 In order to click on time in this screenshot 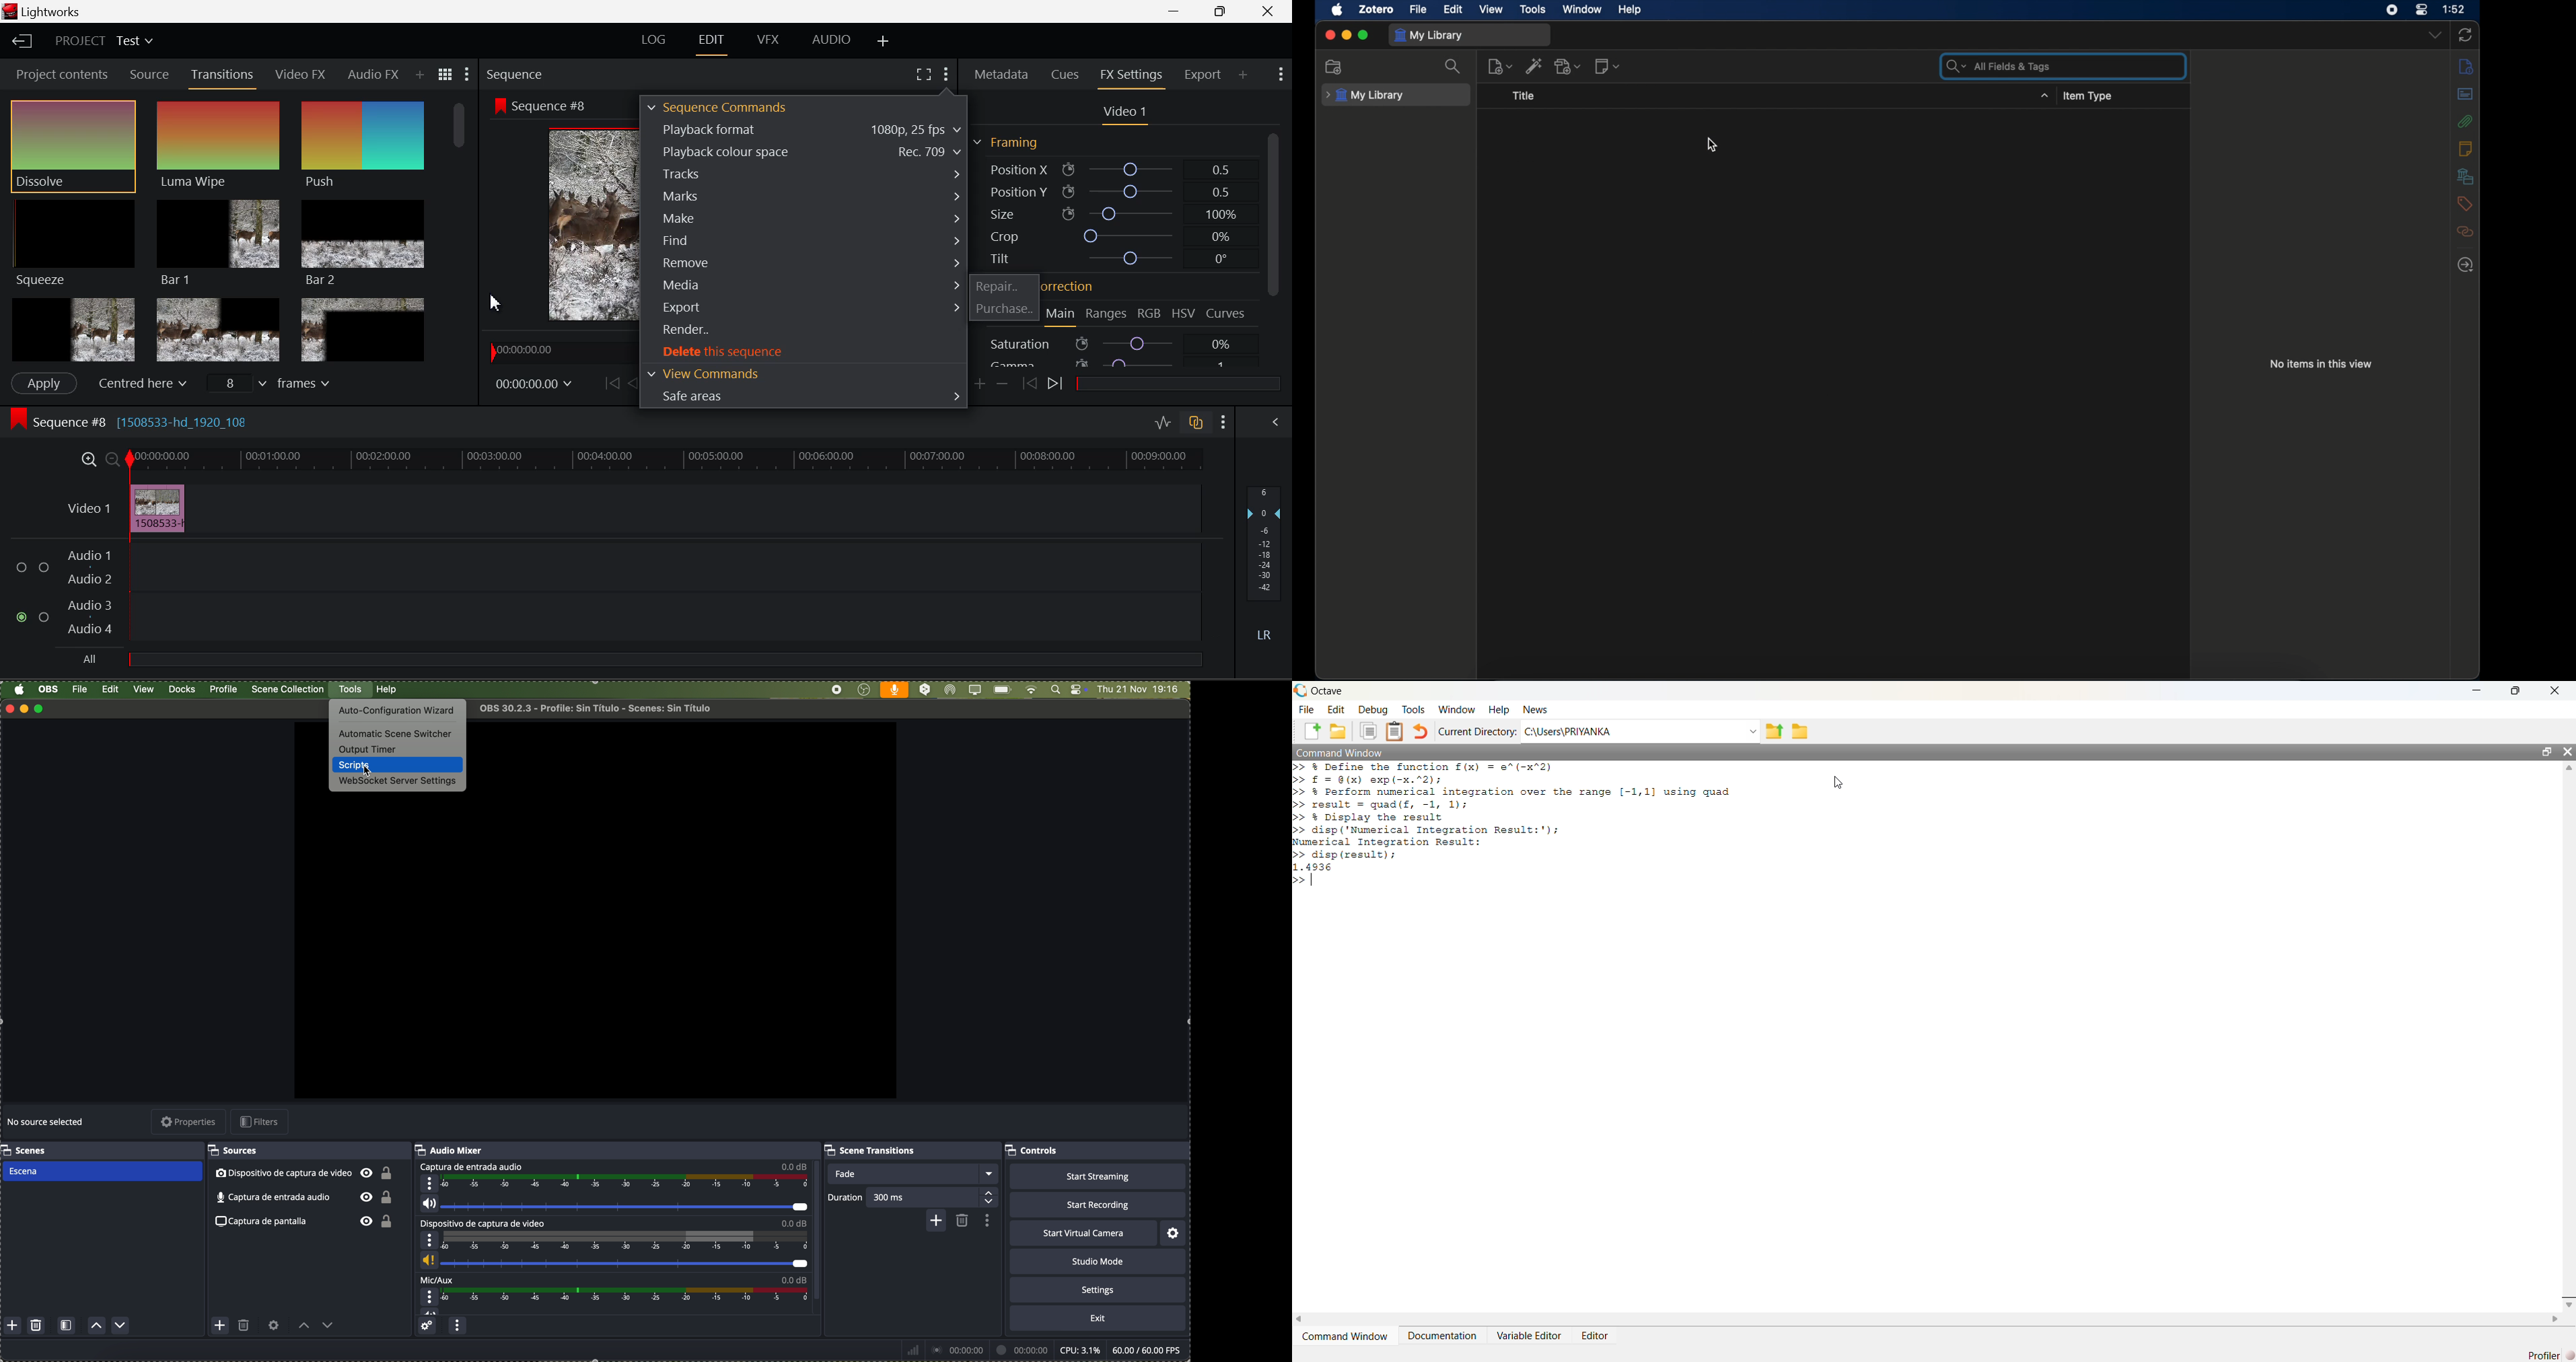, I will do `click(2454, 9)`.